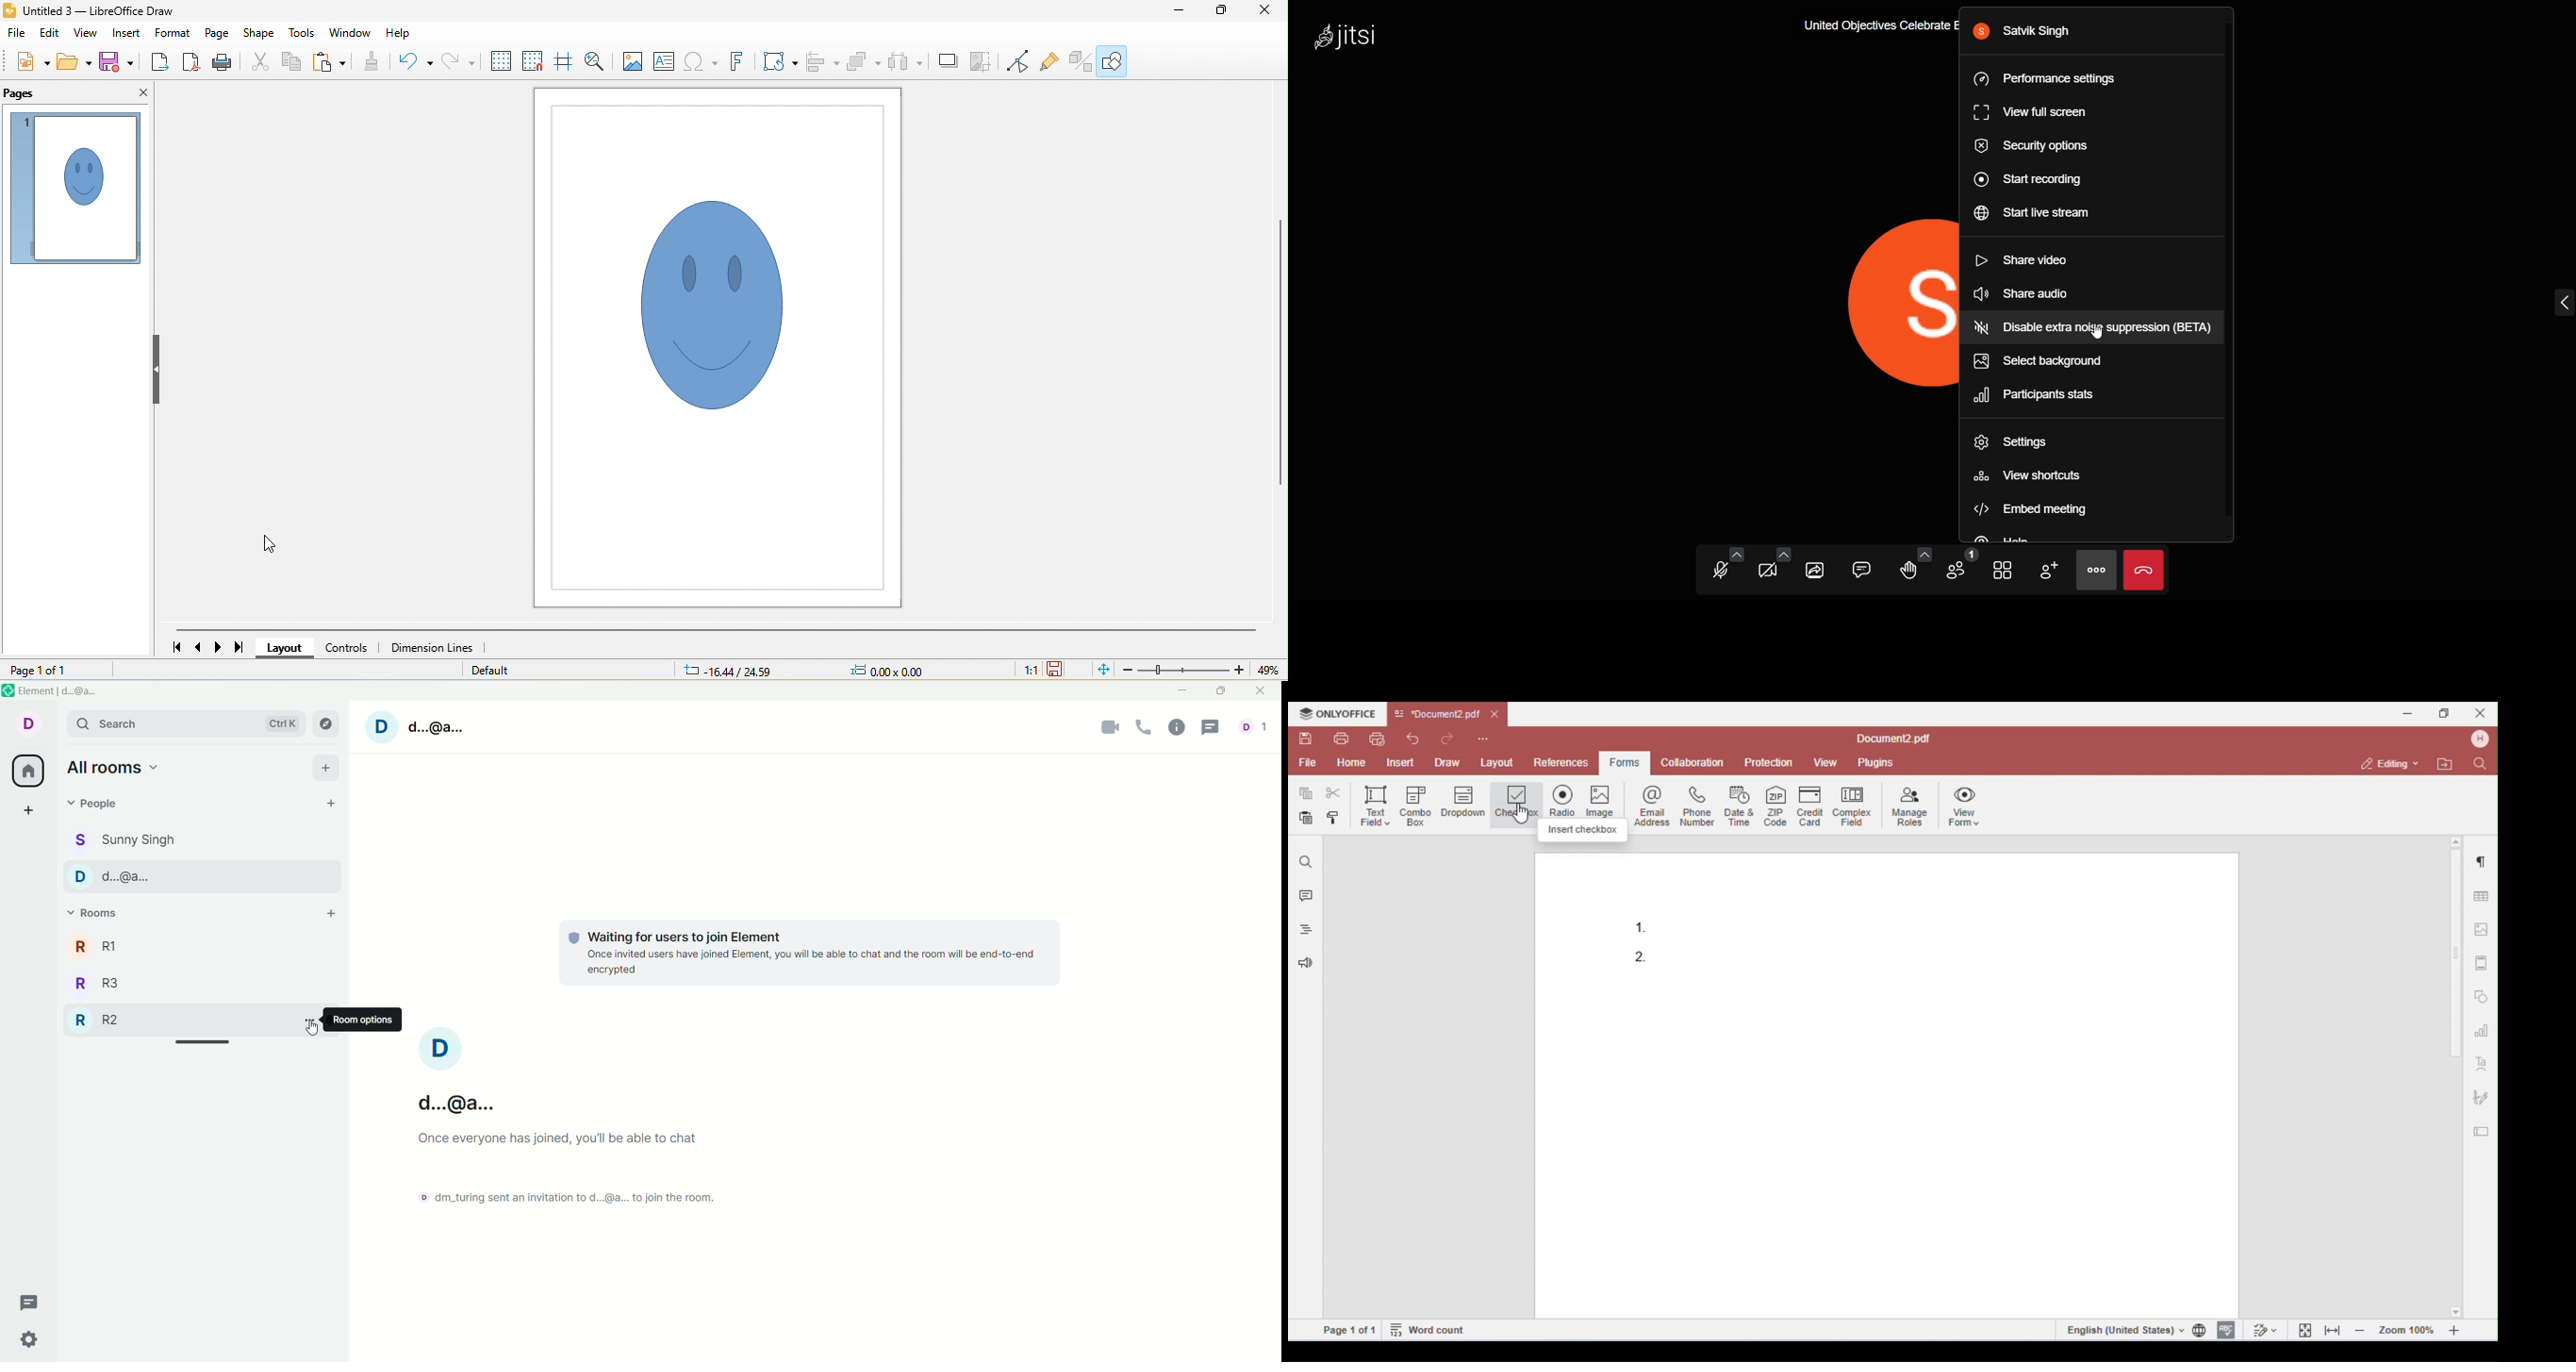 Image resolution: width=2576 pixels, height=1372 pixels. I want to click on account, so click(418, 726).